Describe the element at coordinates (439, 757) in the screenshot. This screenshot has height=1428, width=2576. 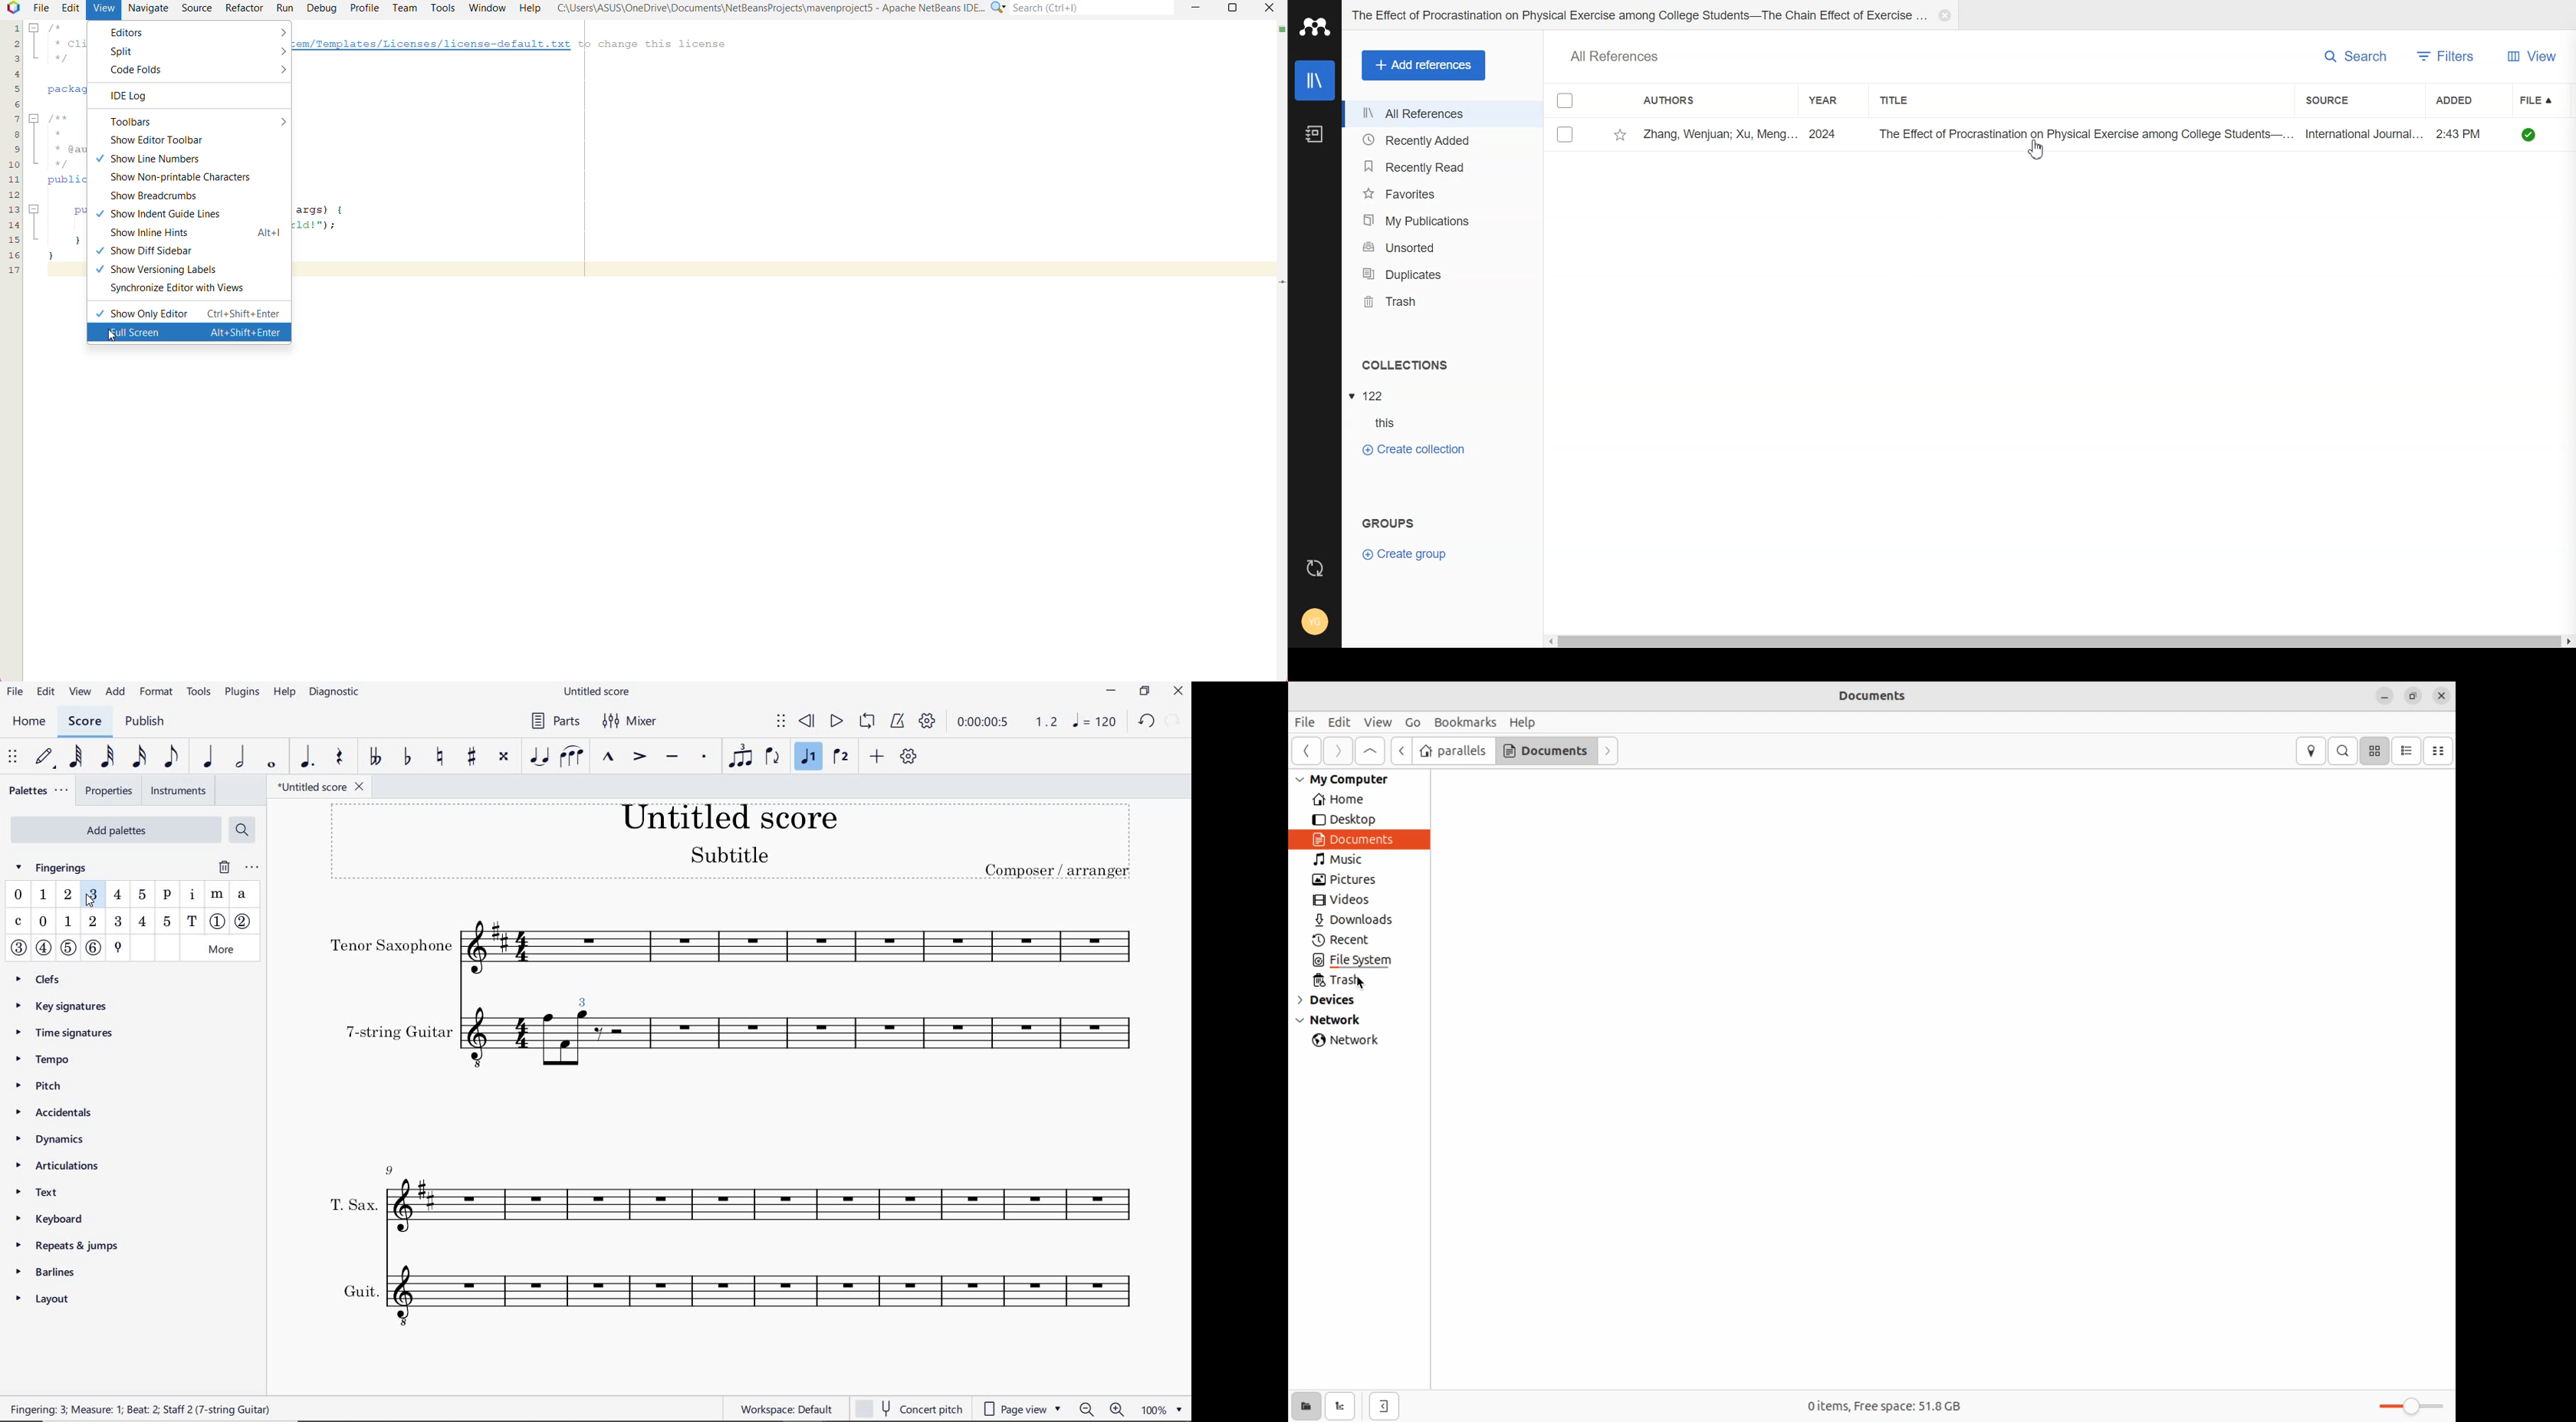
I see `TOGGLE NATURAL` at that location.